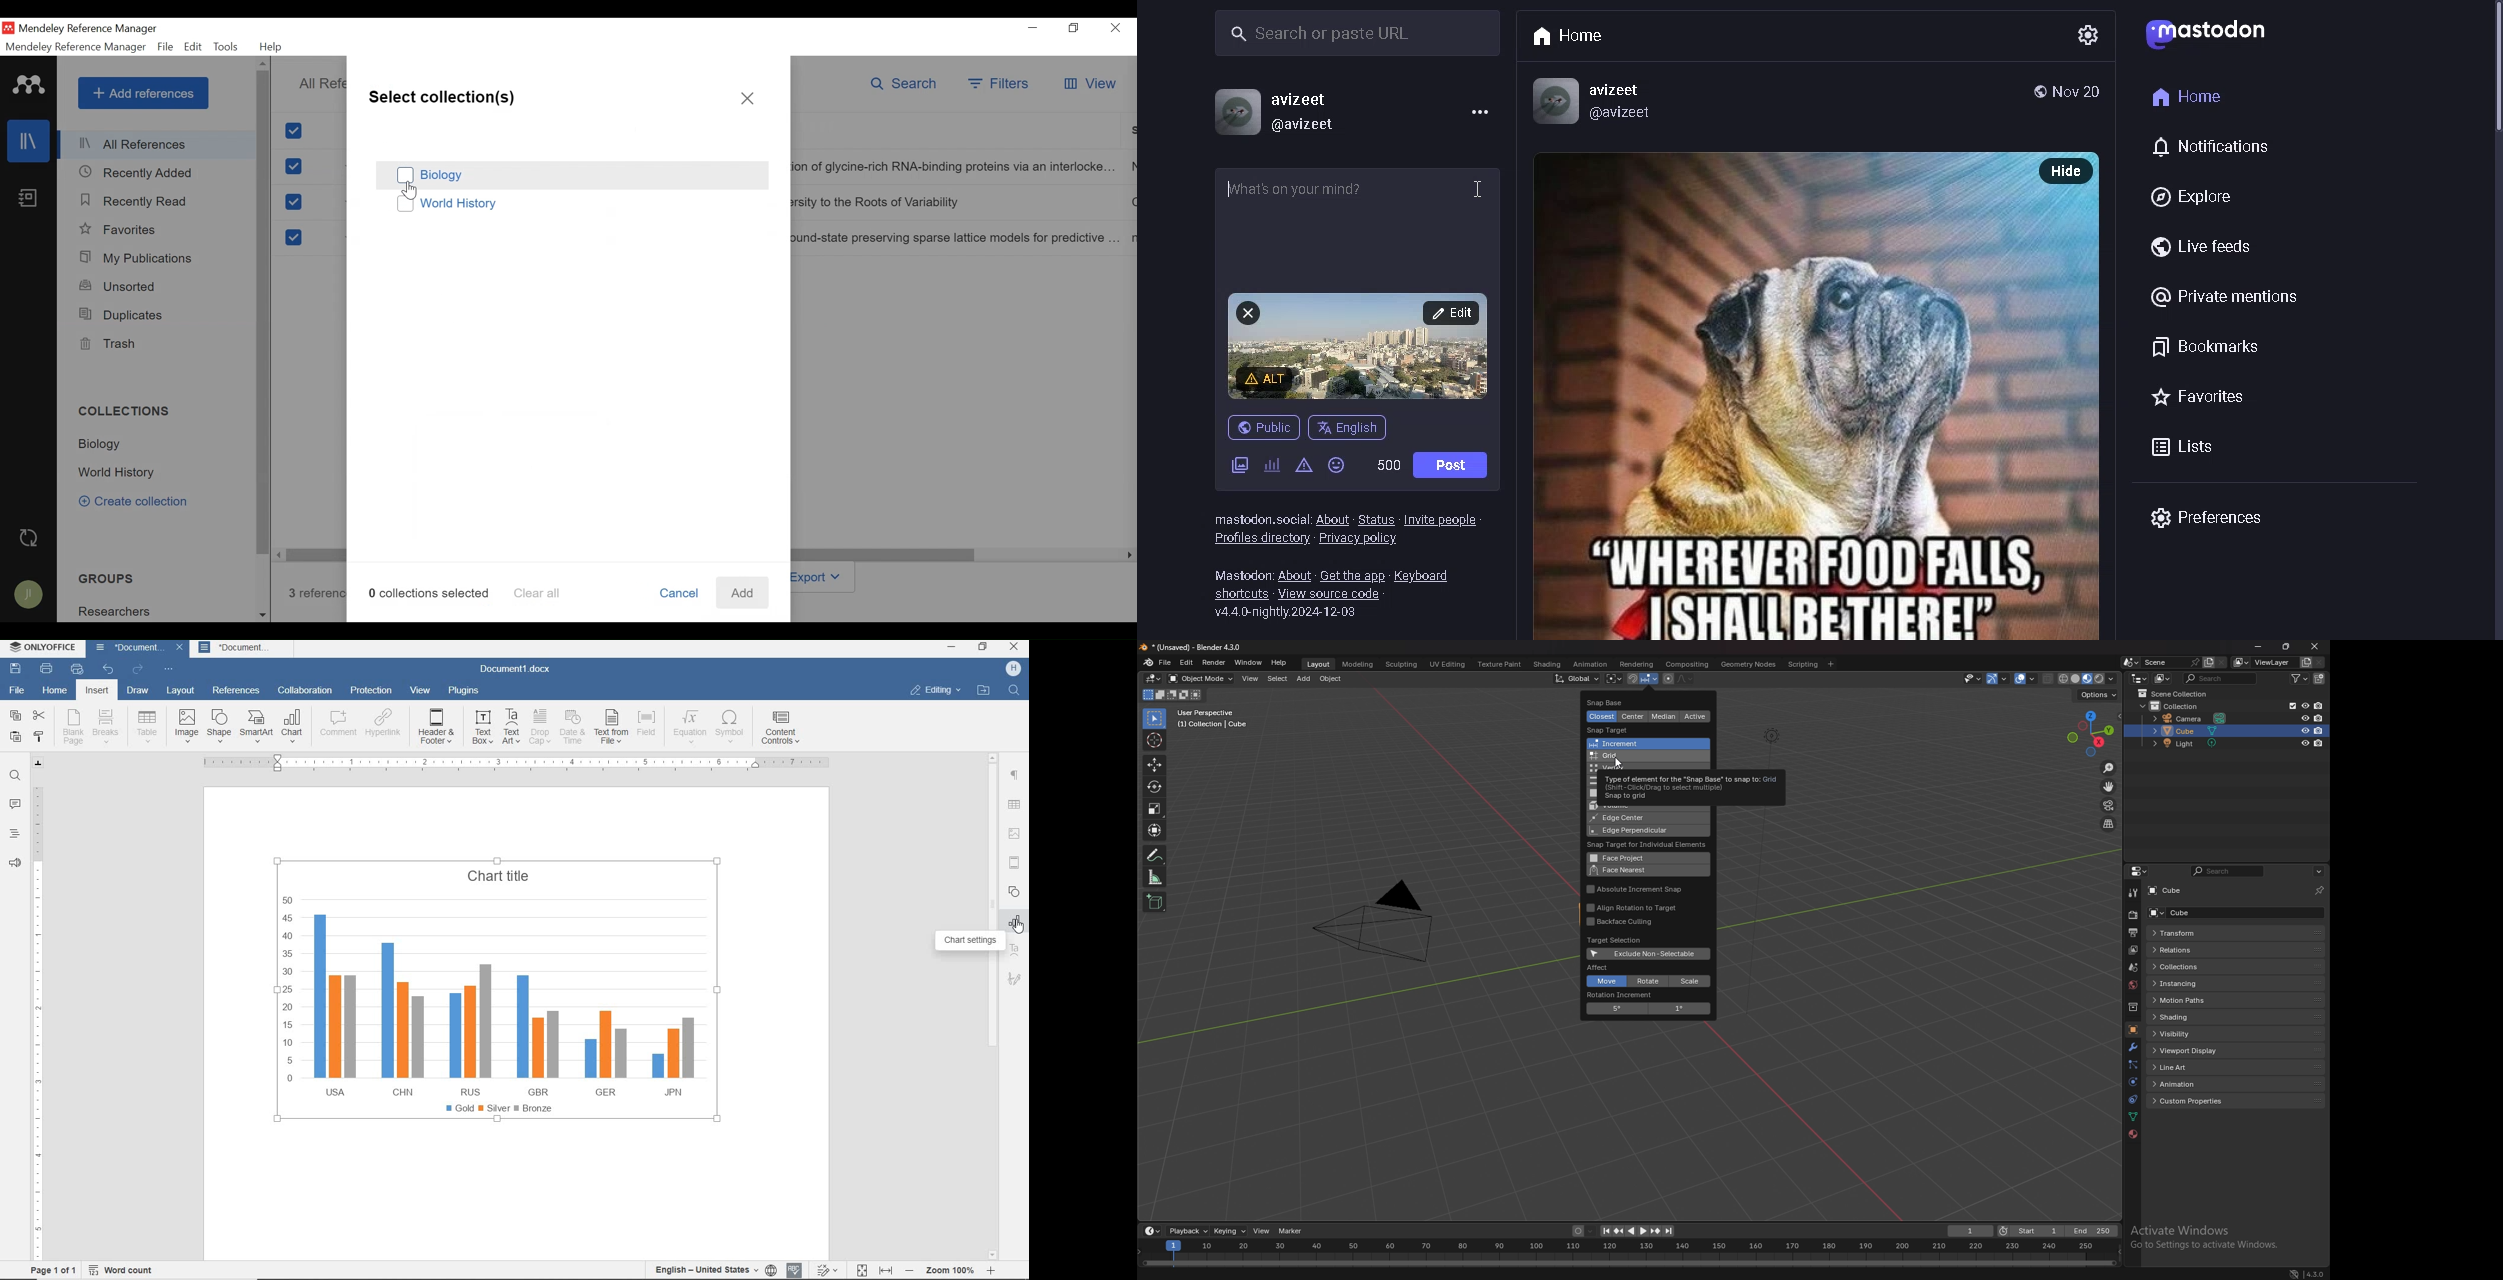 This screenshot has height=1288, width=2520. I want to click on privacy policy, so click(1362, 541).